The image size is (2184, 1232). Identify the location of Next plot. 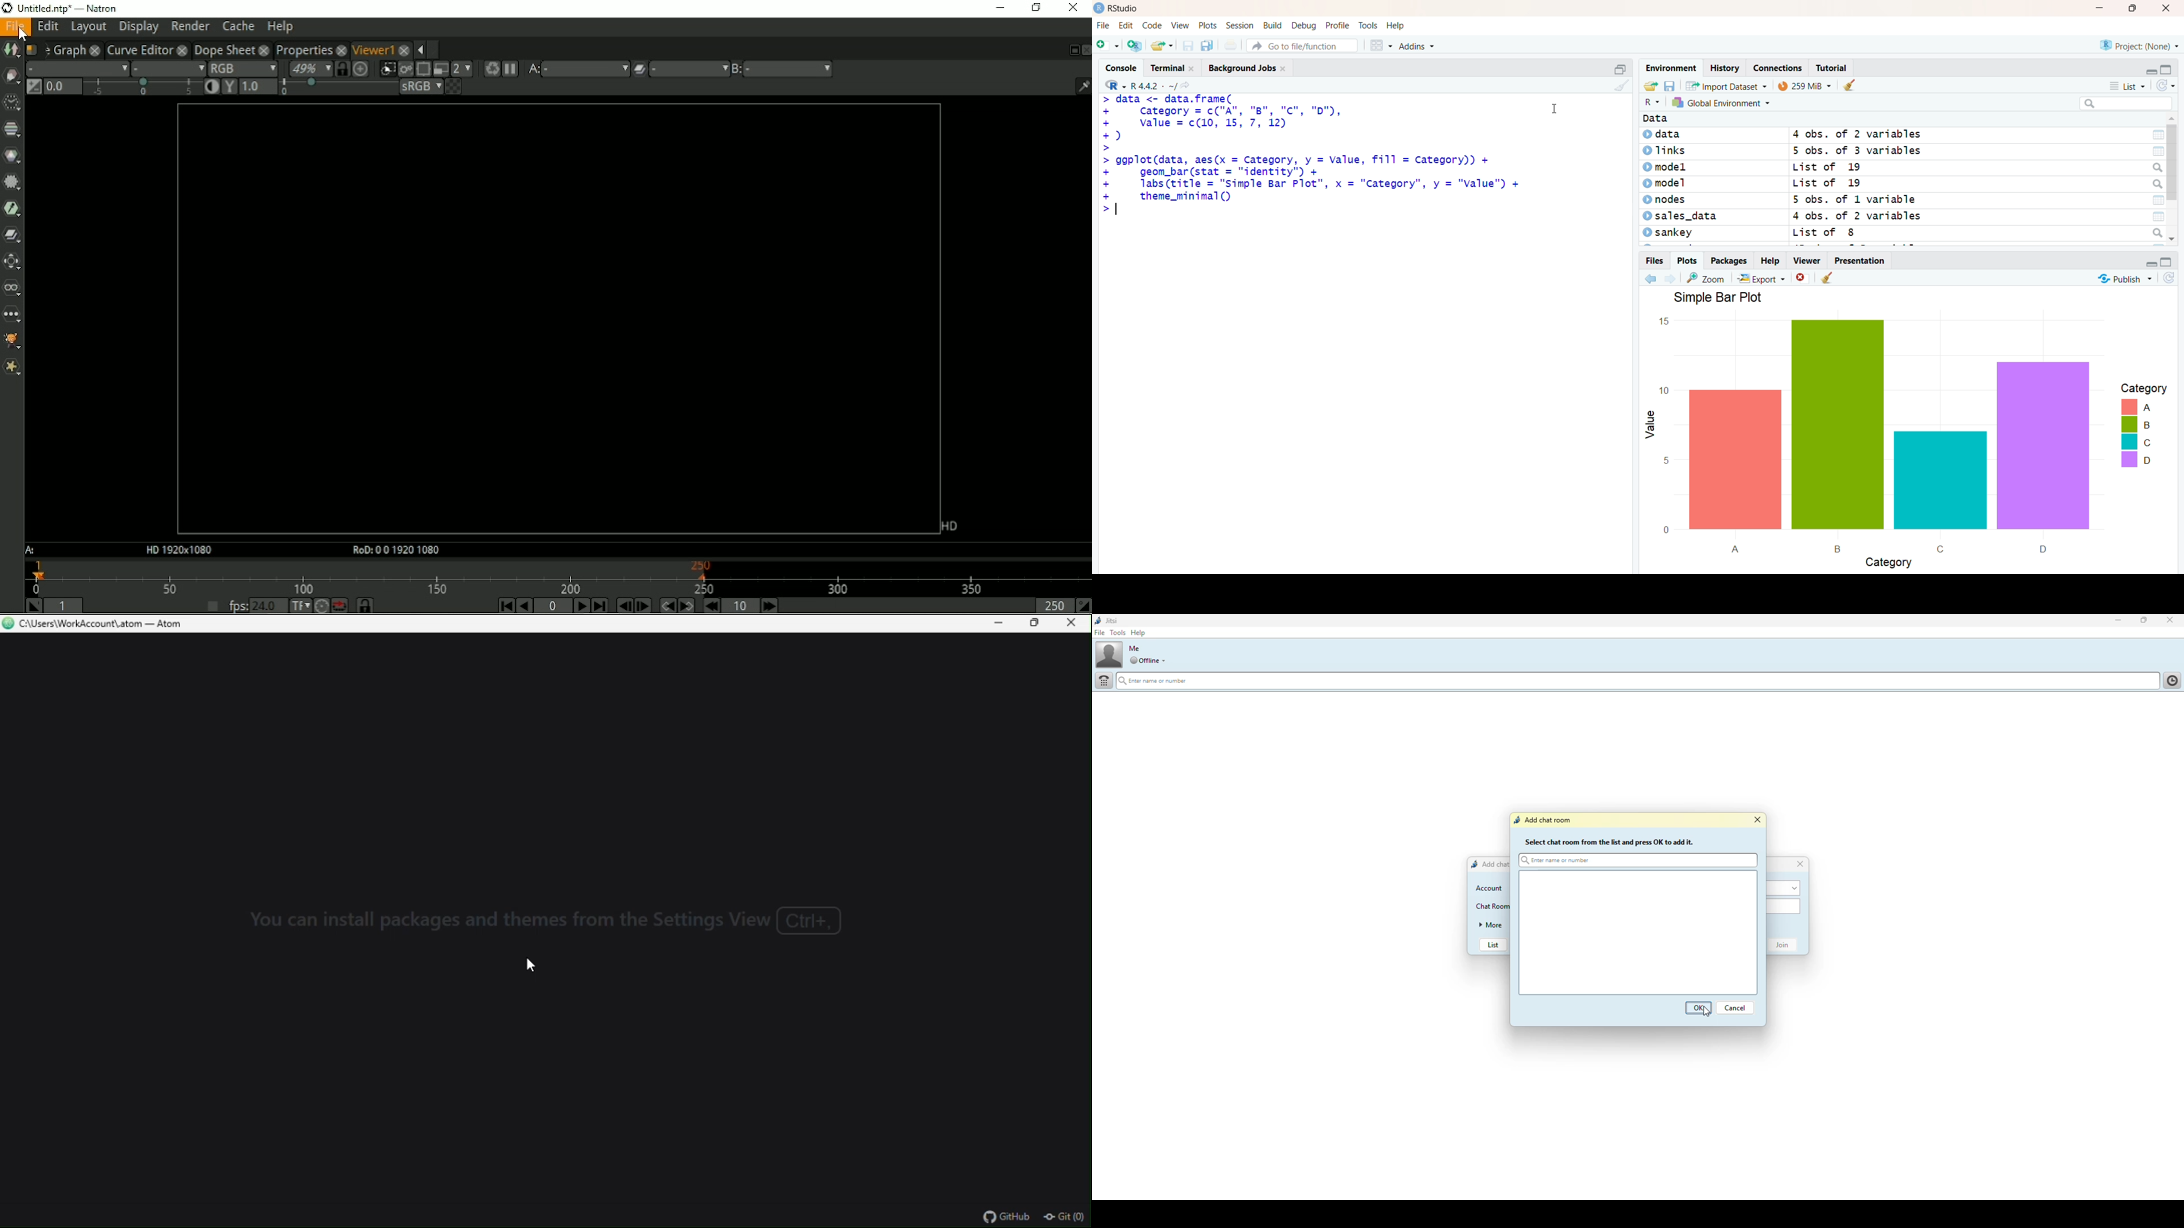
(1673, 278).